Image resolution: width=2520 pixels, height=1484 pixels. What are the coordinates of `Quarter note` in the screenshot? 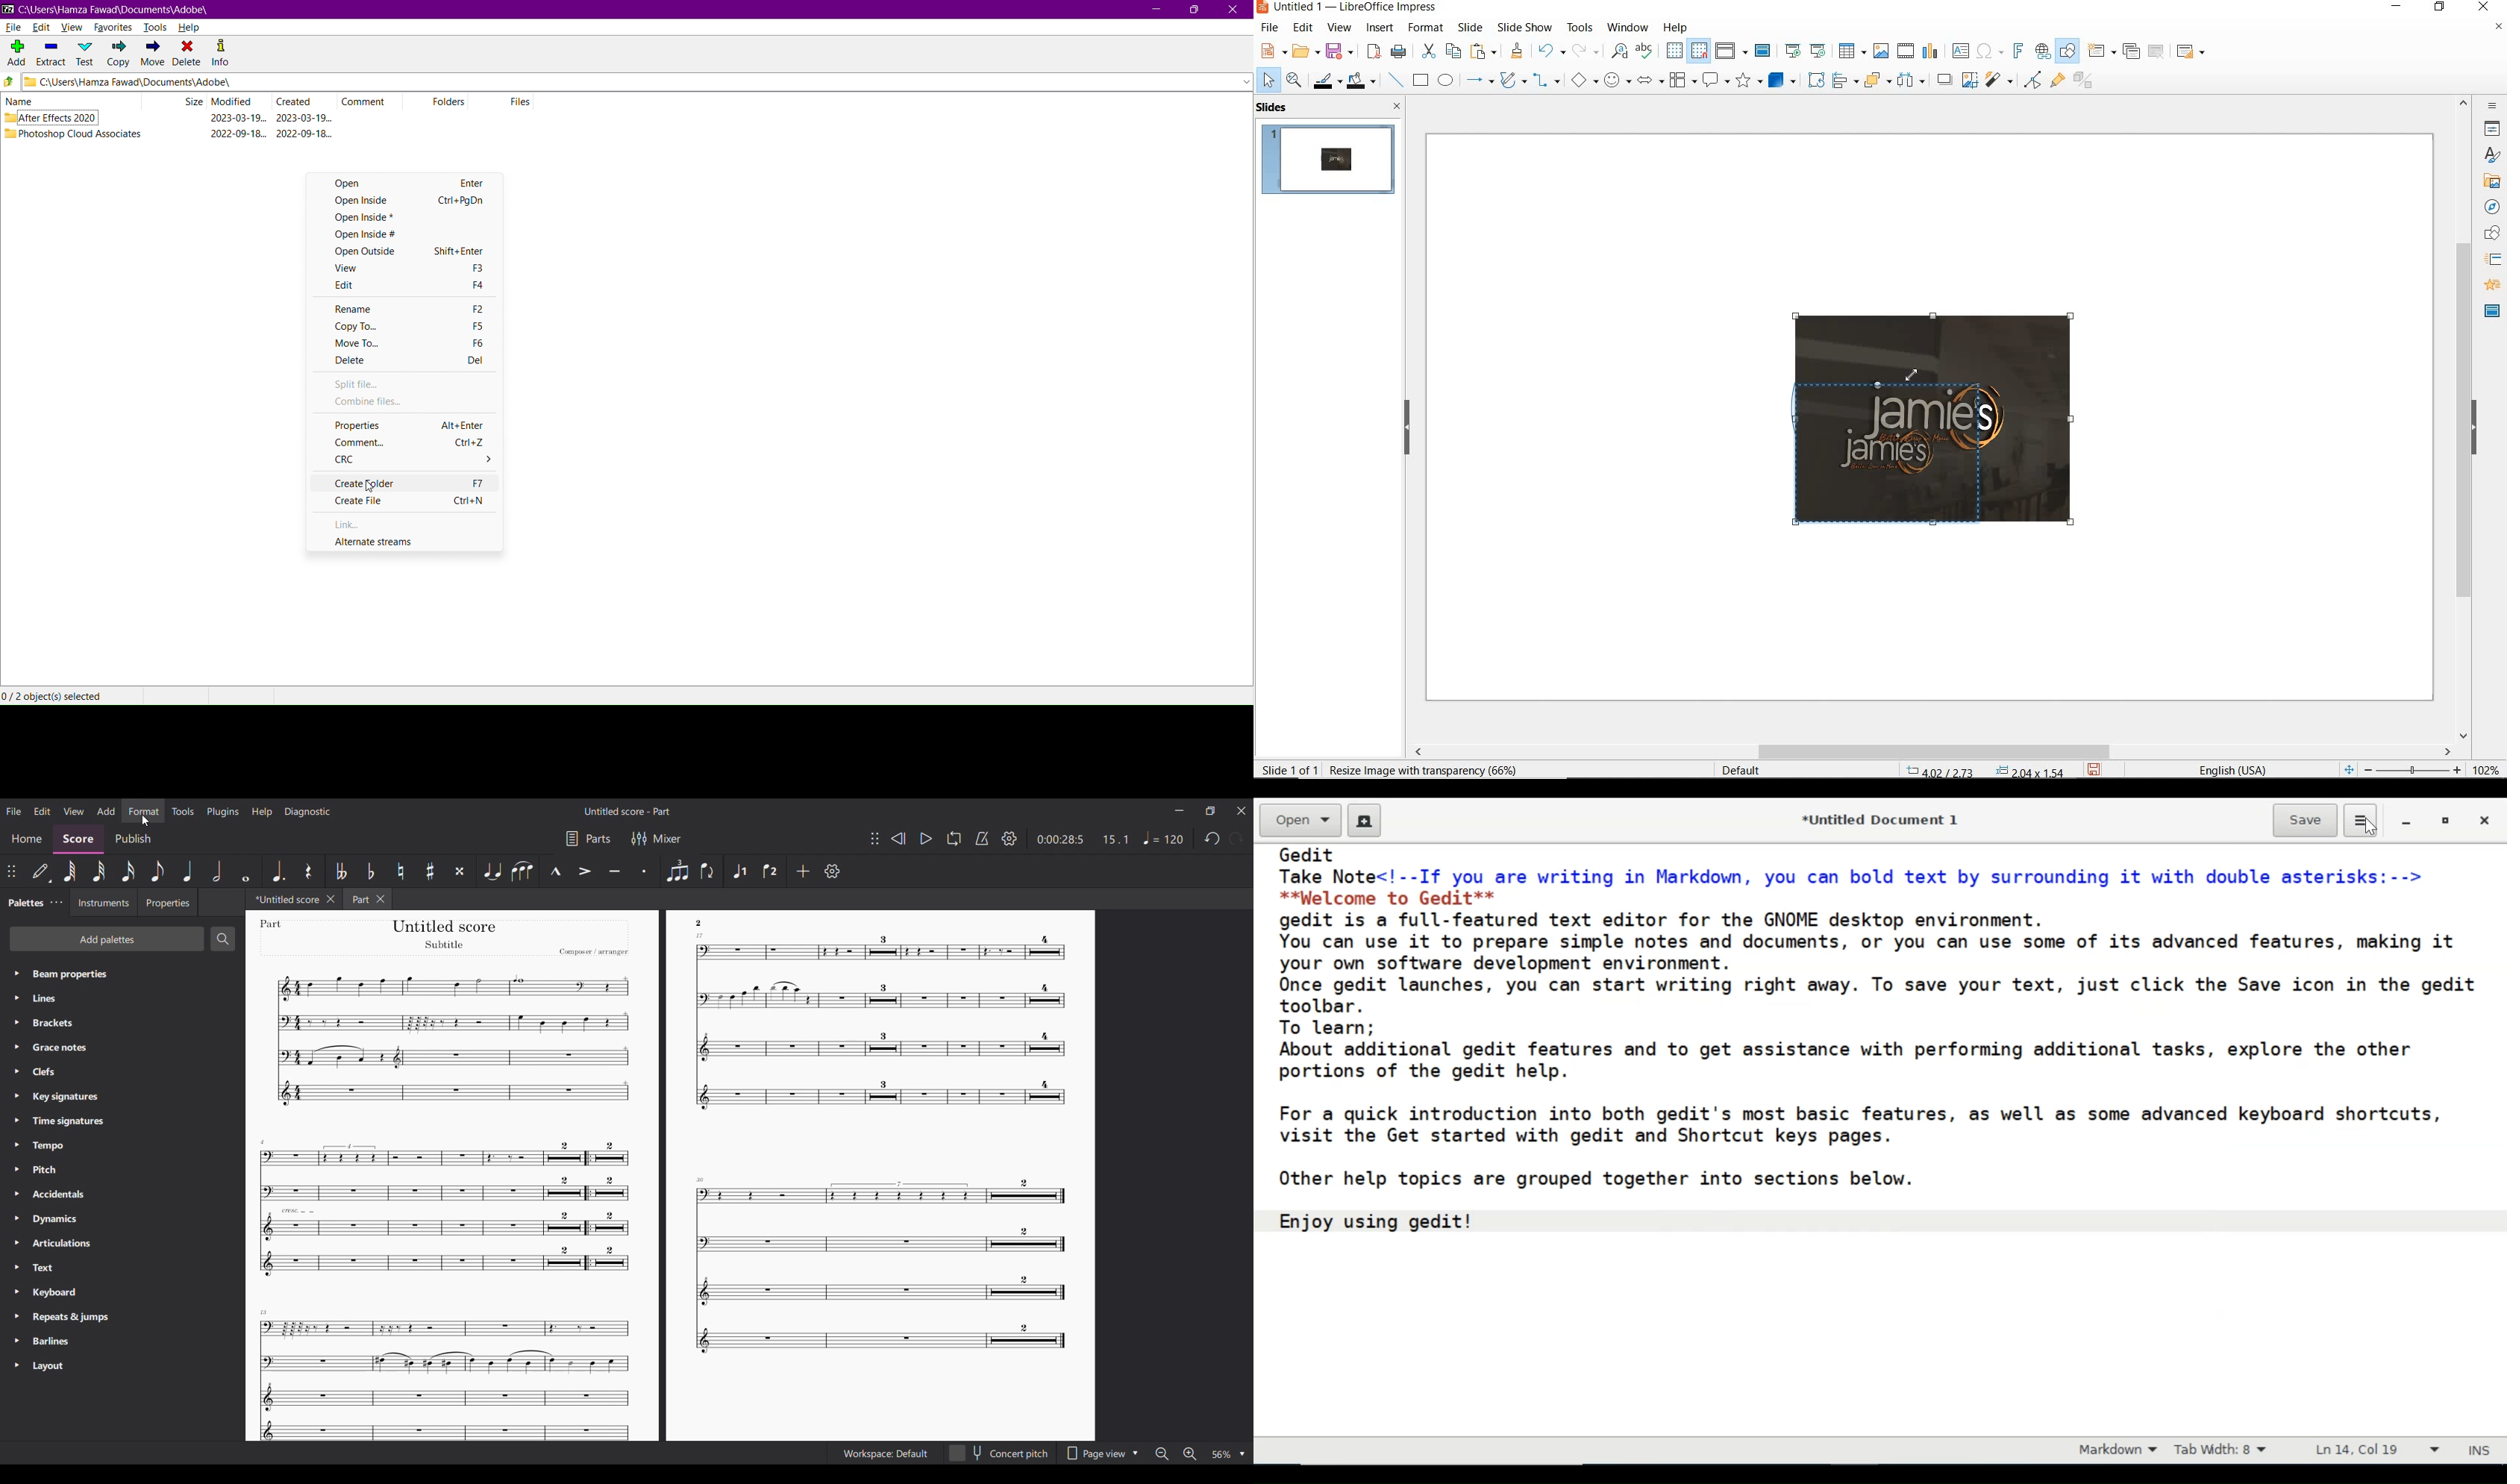 It's located at (188, 870).